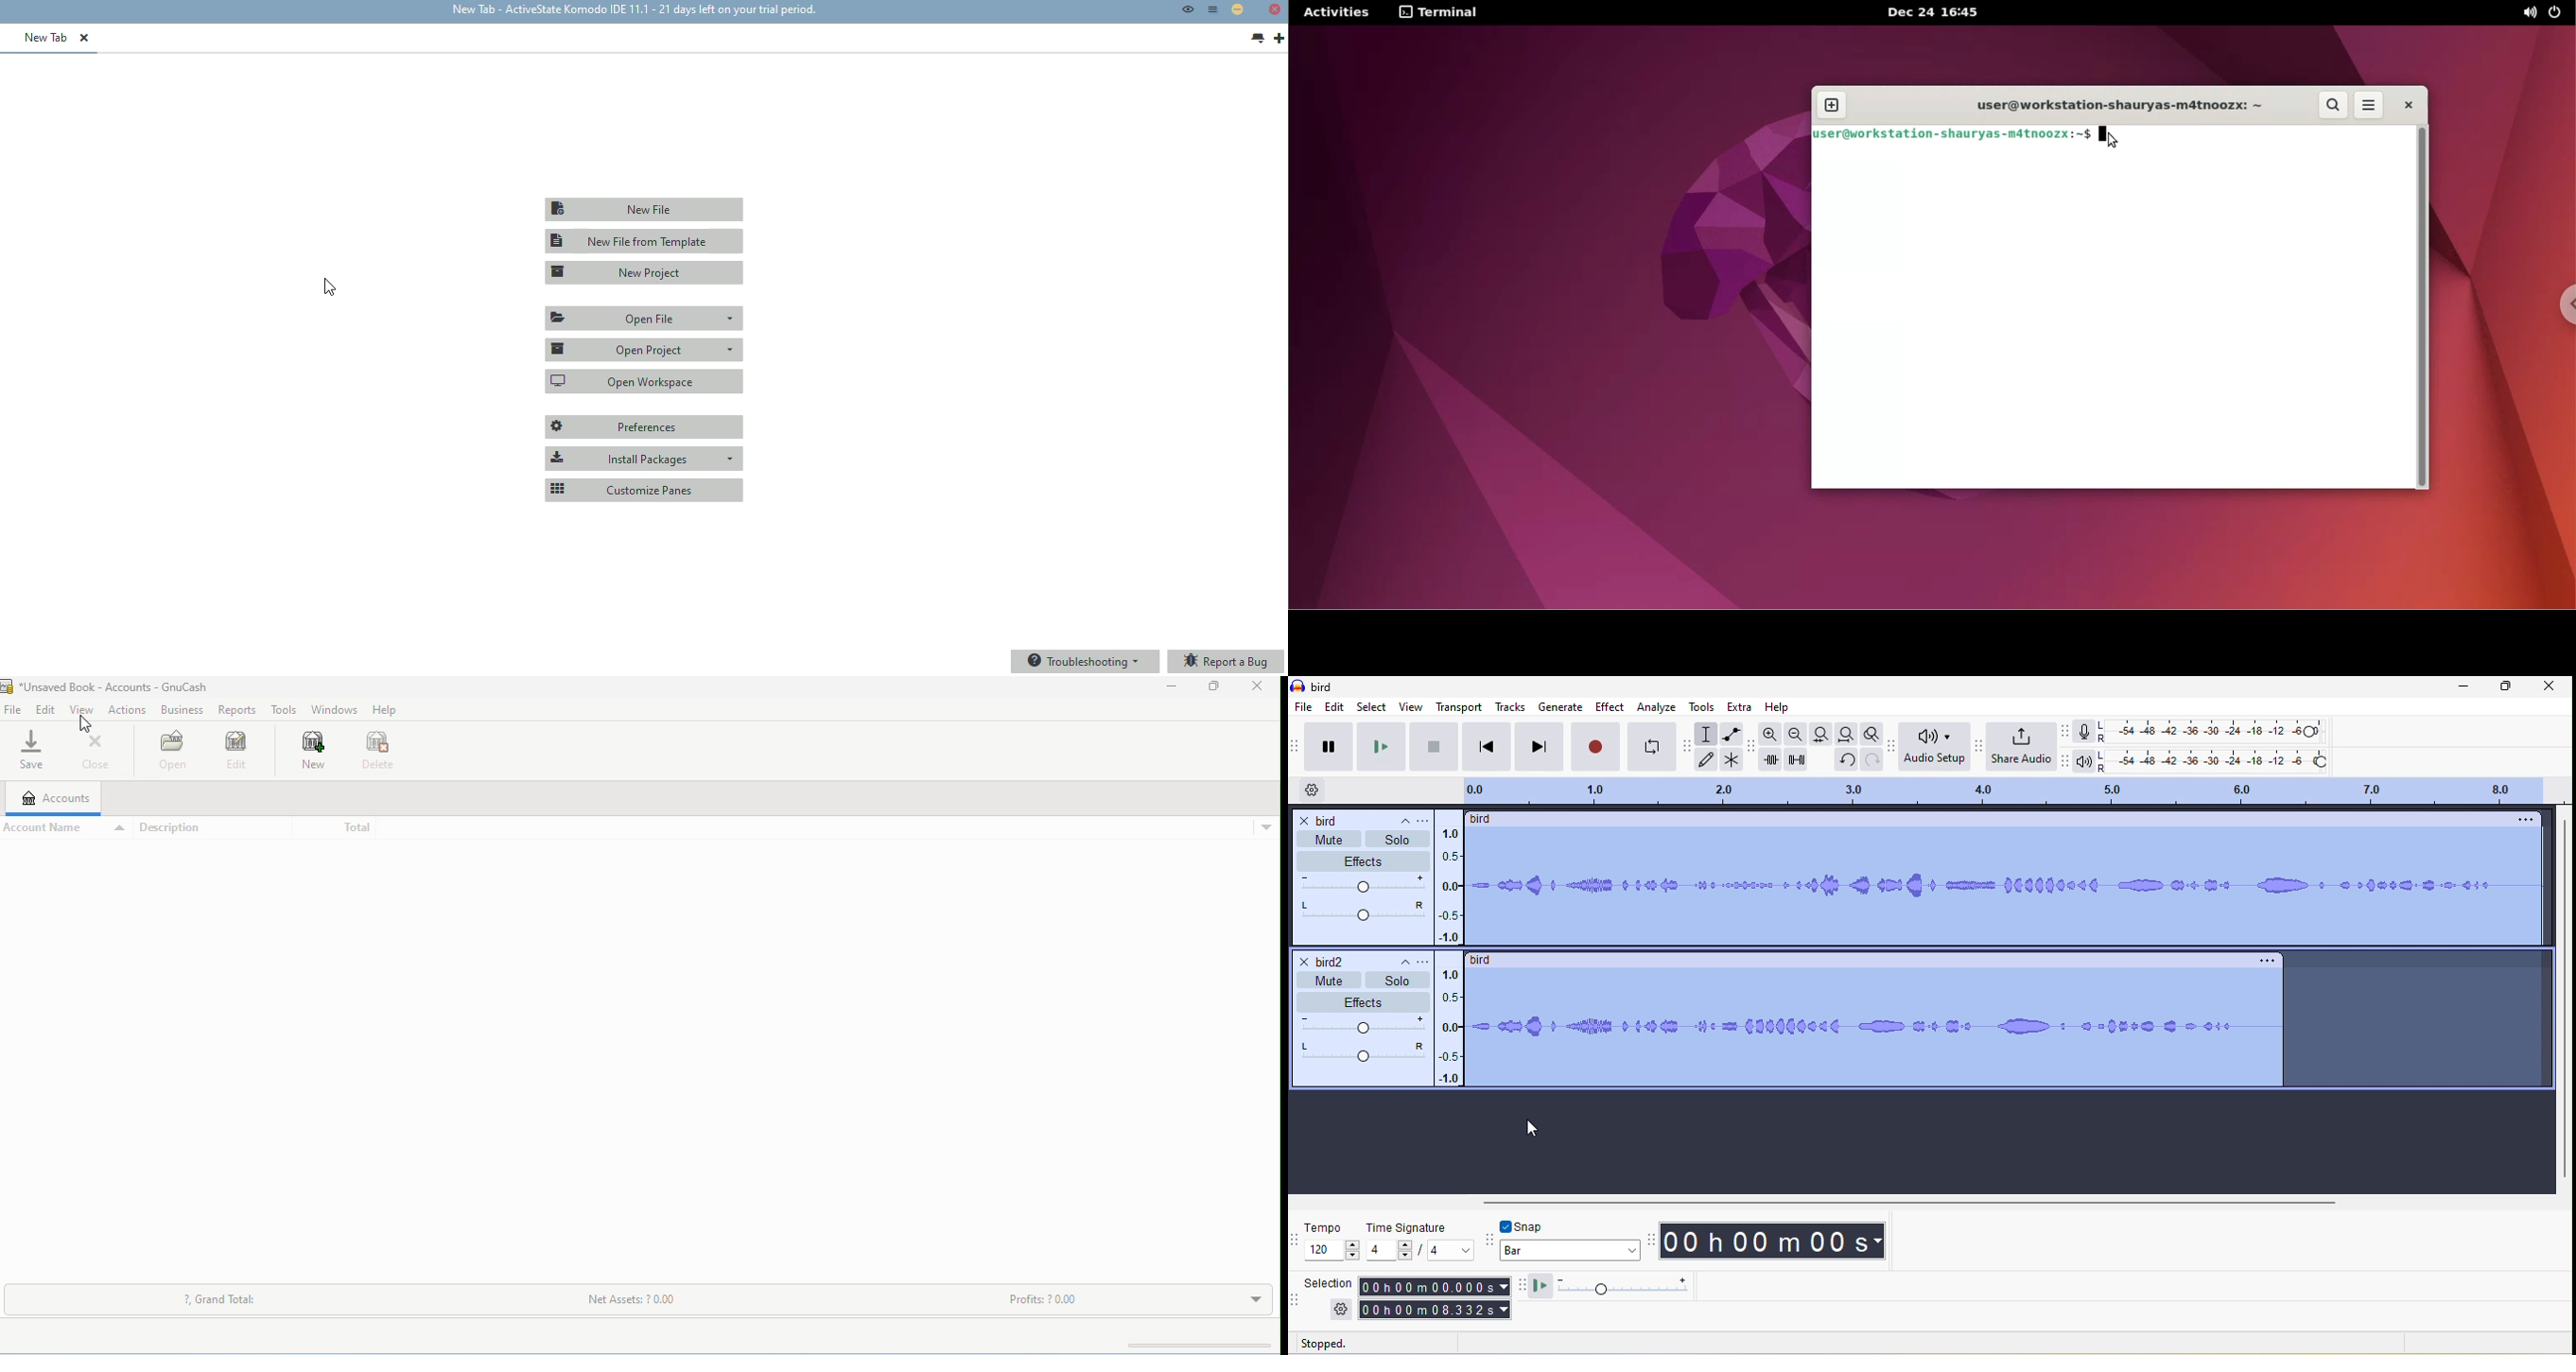  Describe the element at coordinates (1296, 1246) in the screenshot. I see `audacity time signature toolbar` at that location.